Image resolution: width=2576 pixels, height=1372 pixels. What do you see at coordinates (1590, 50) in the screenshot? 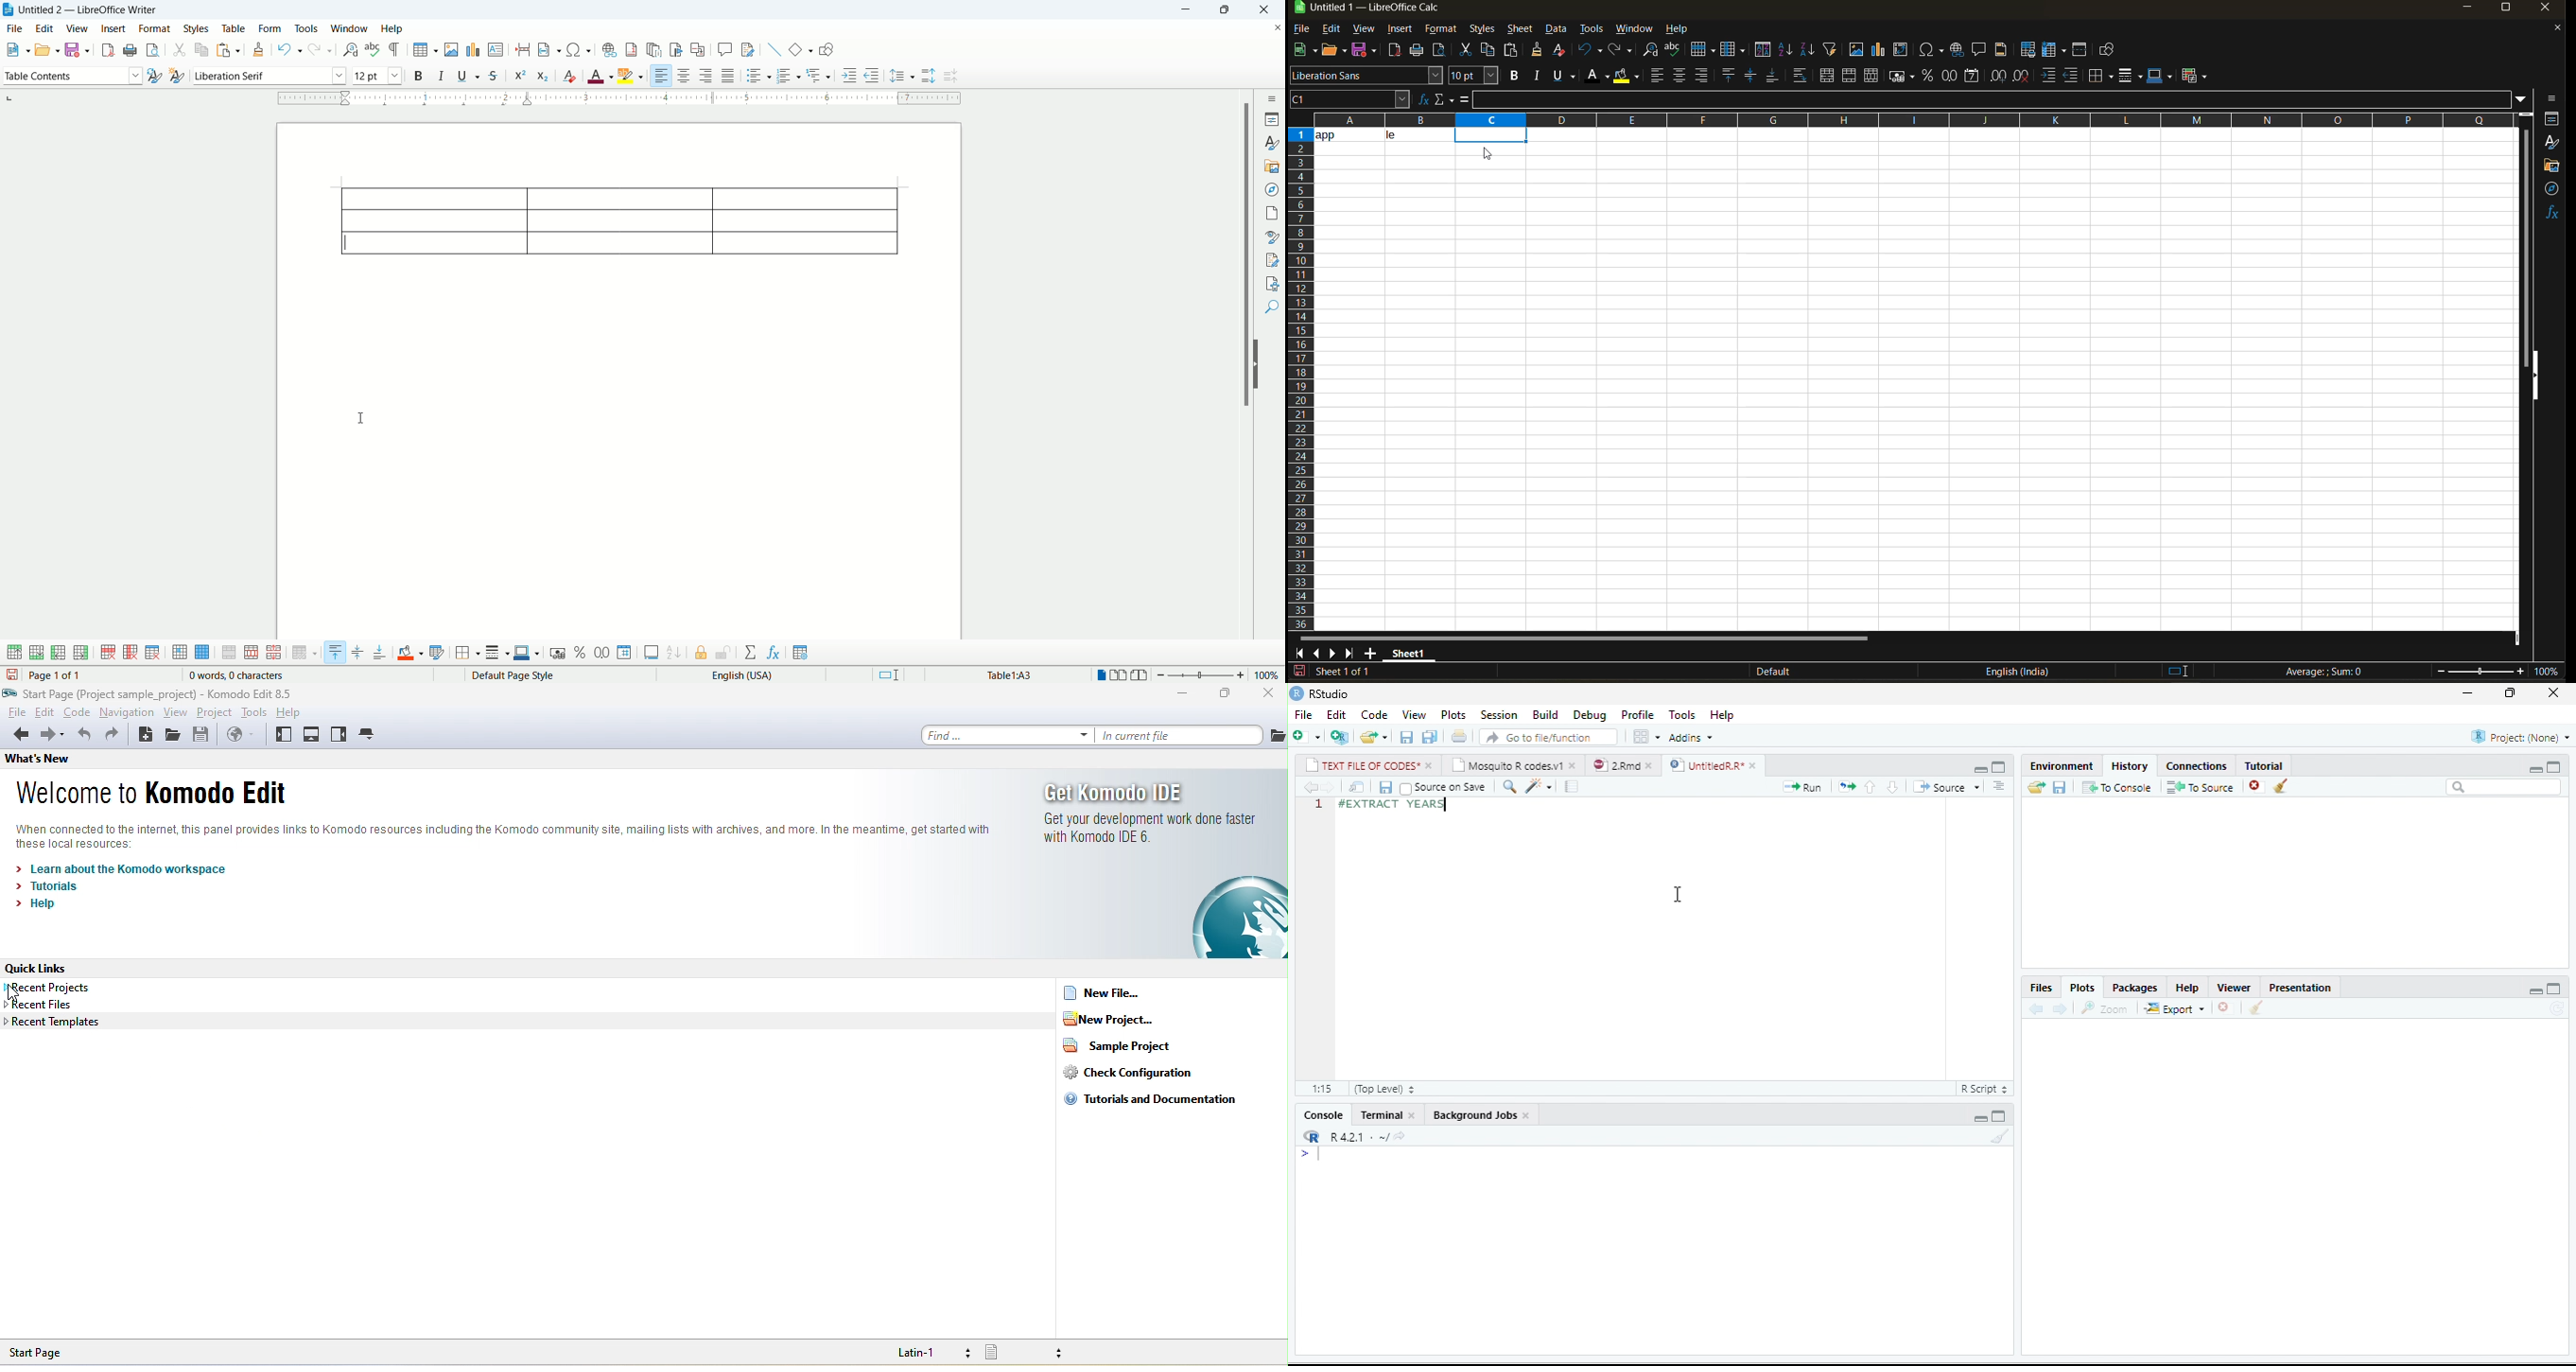
I see `undo` at bounding box center [1590, 50].